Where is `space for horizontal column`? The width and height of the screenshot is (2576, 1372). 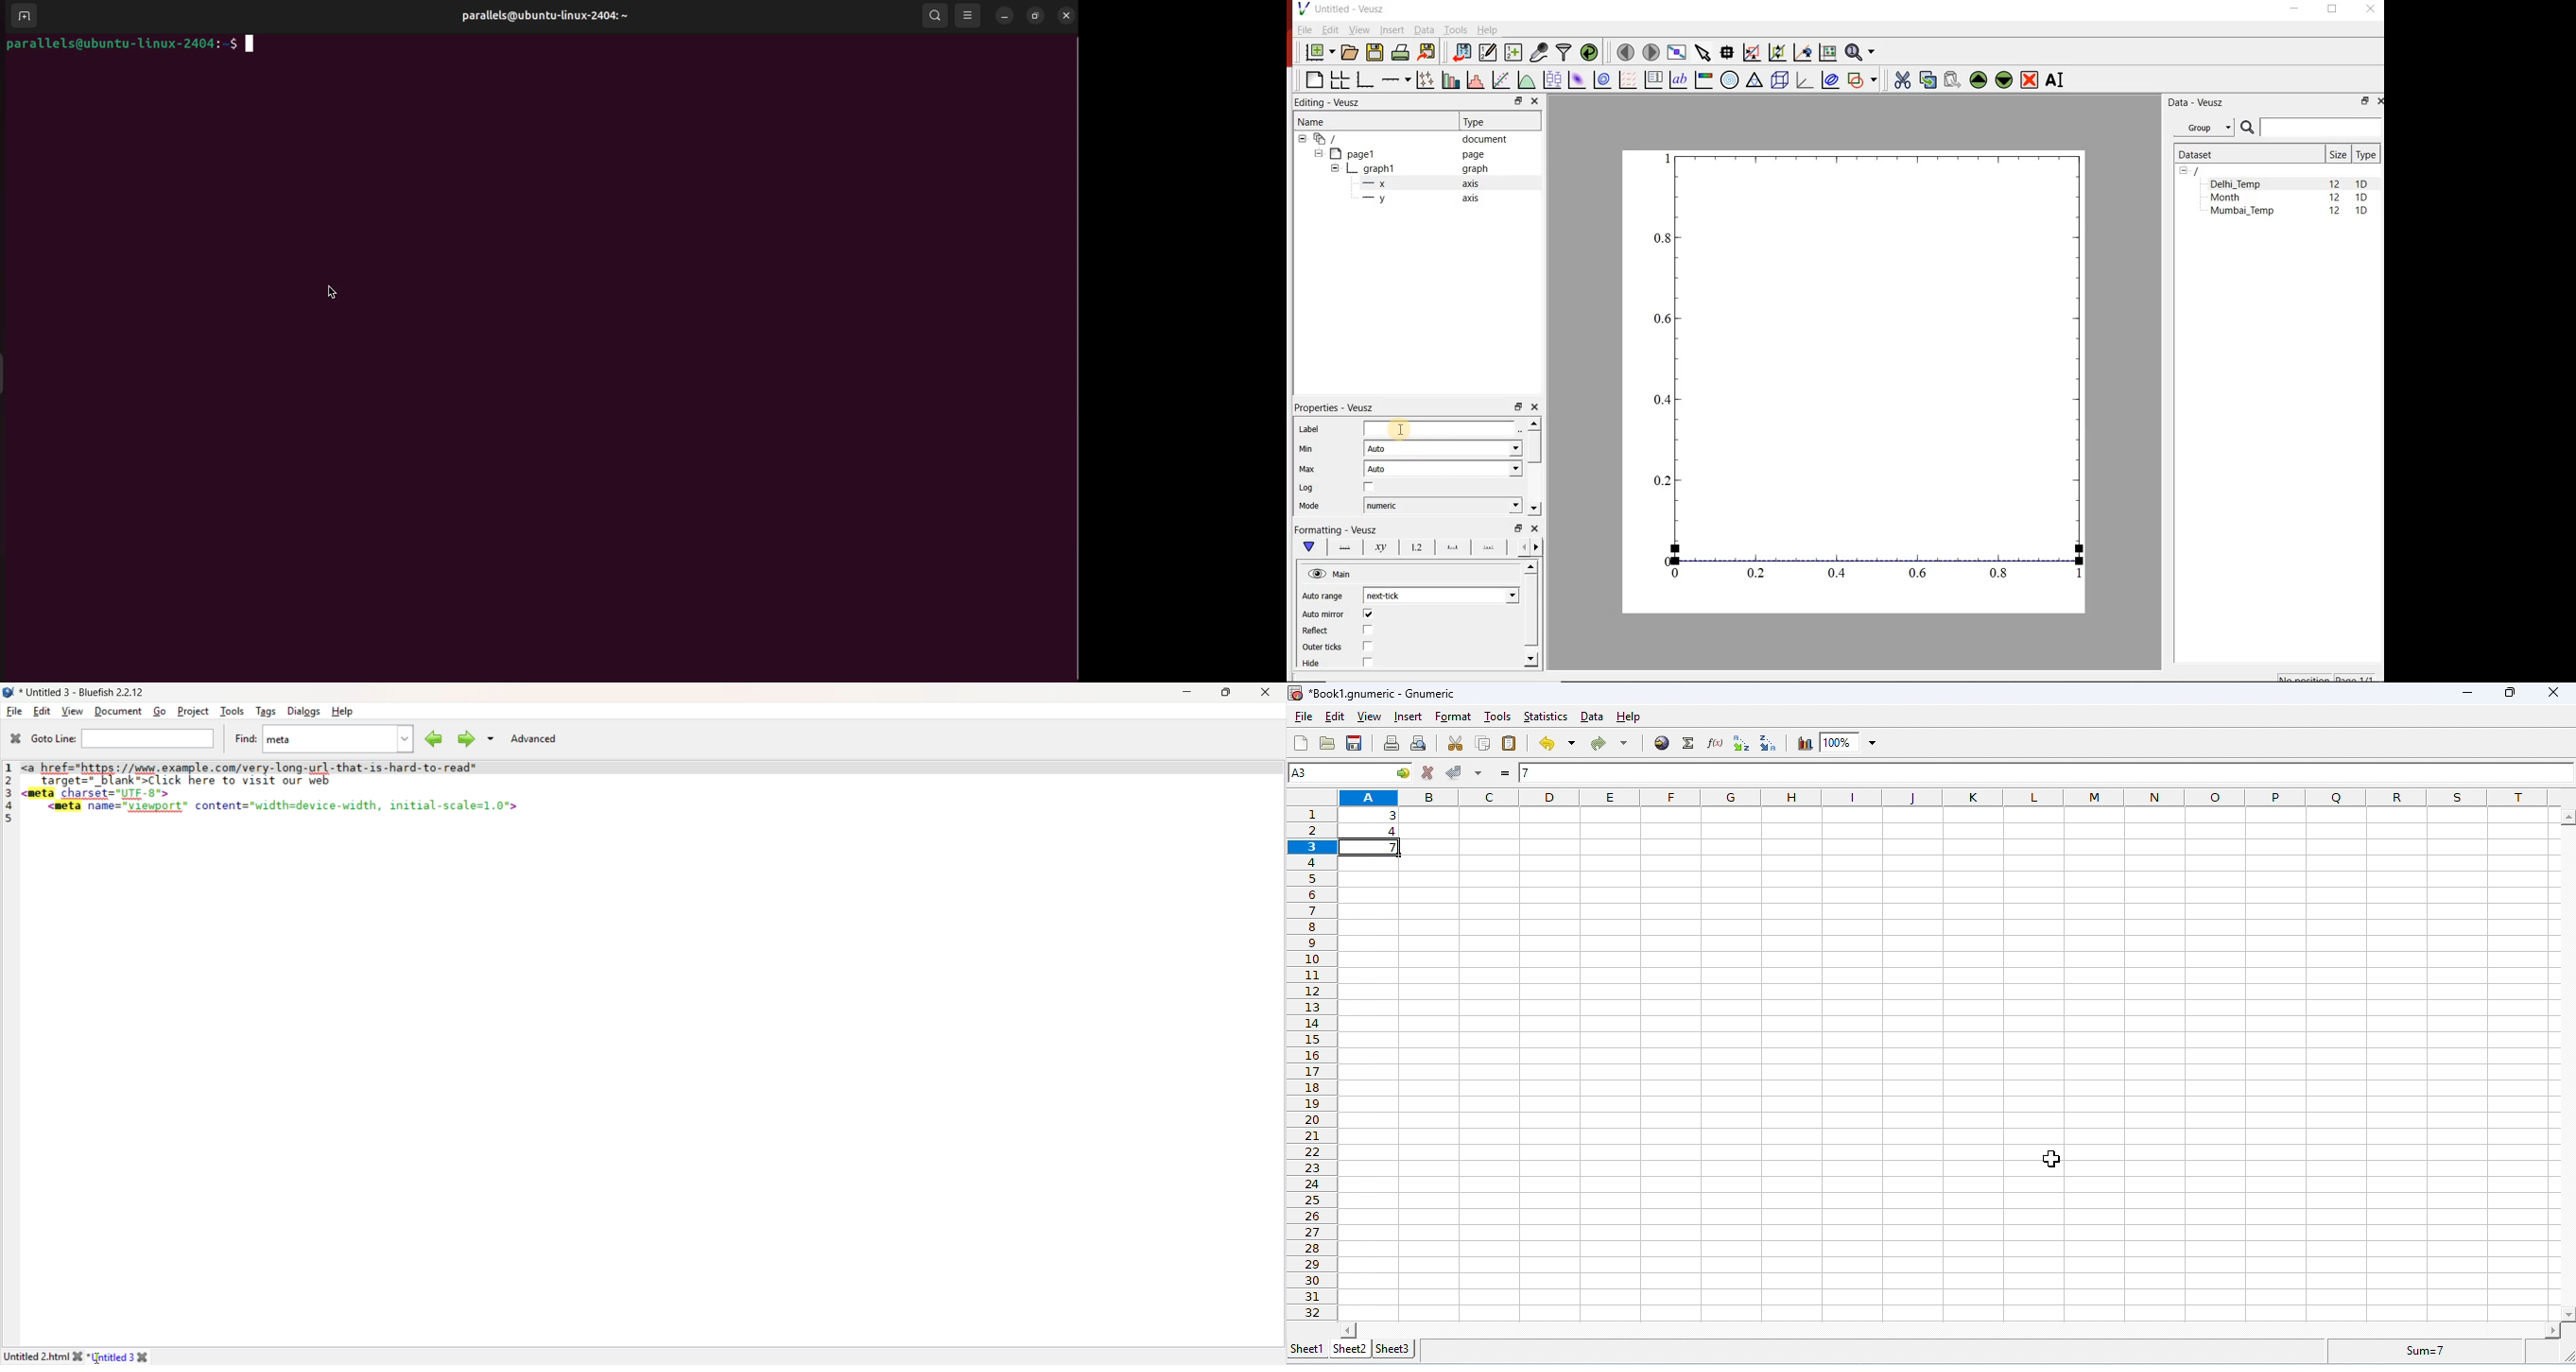
space for horizontal column is located at coordinates (1949, 1329).